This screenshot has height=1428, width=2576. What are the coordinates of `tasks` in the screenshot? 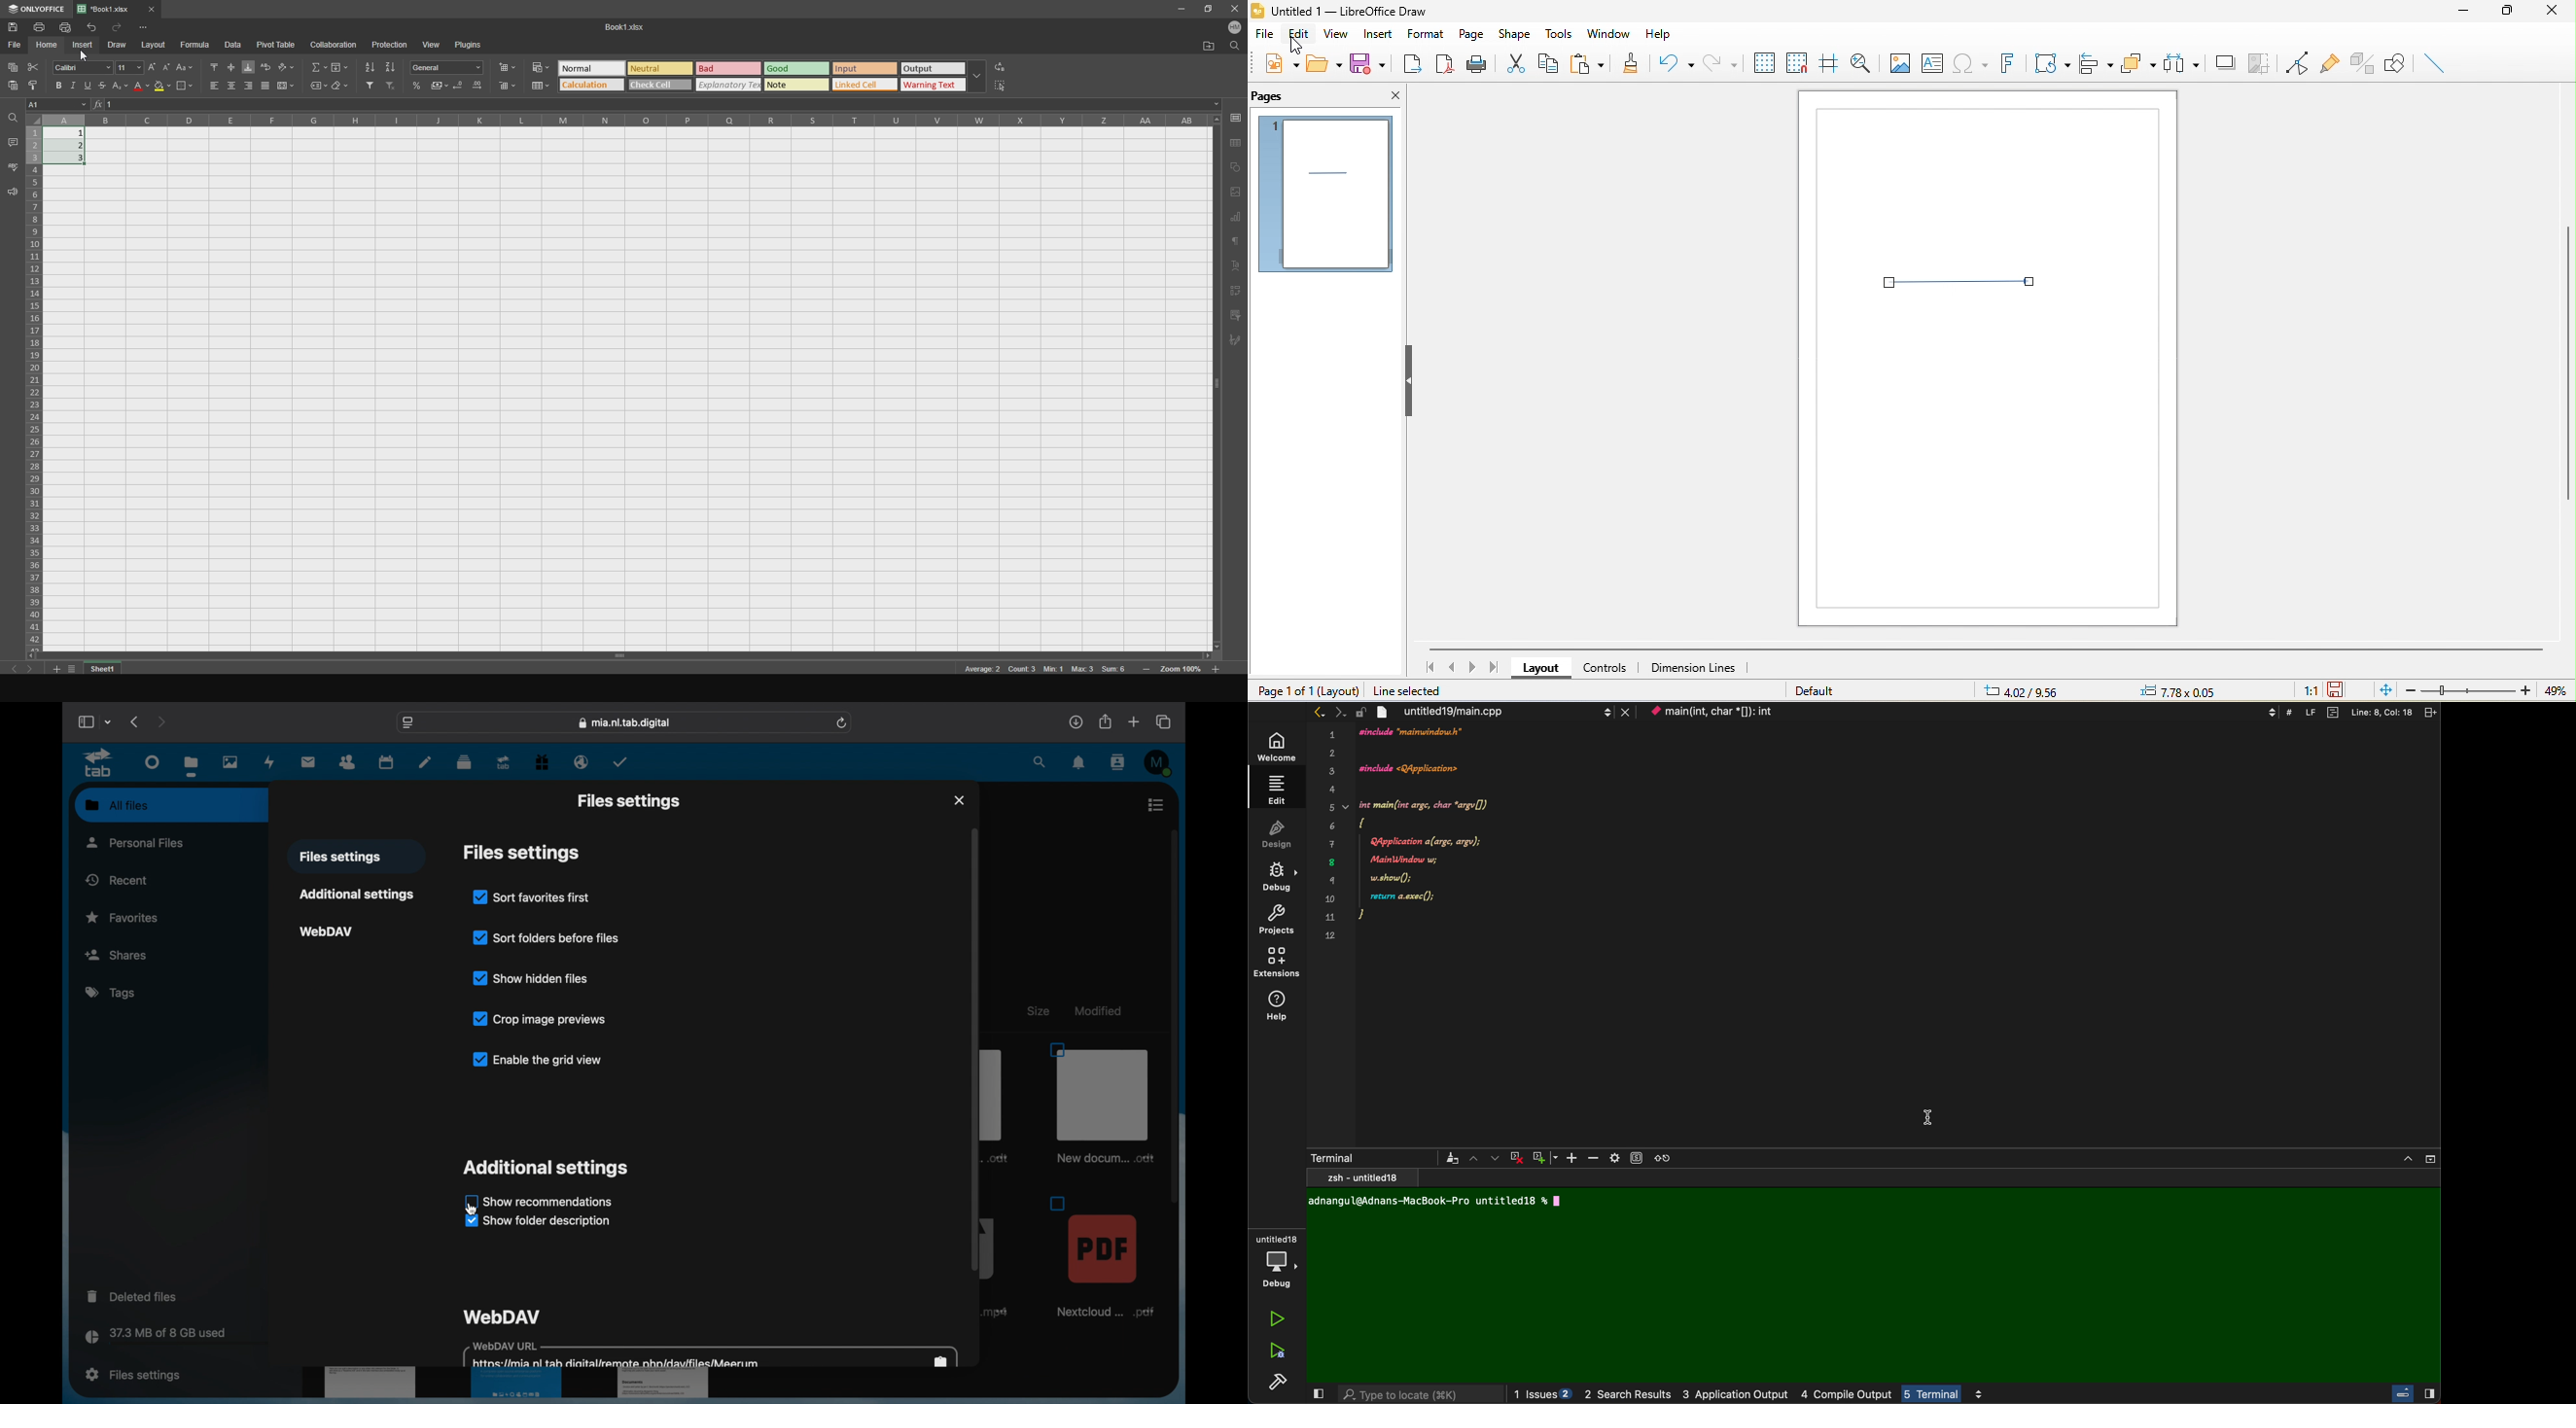 It's located at (621, 763).